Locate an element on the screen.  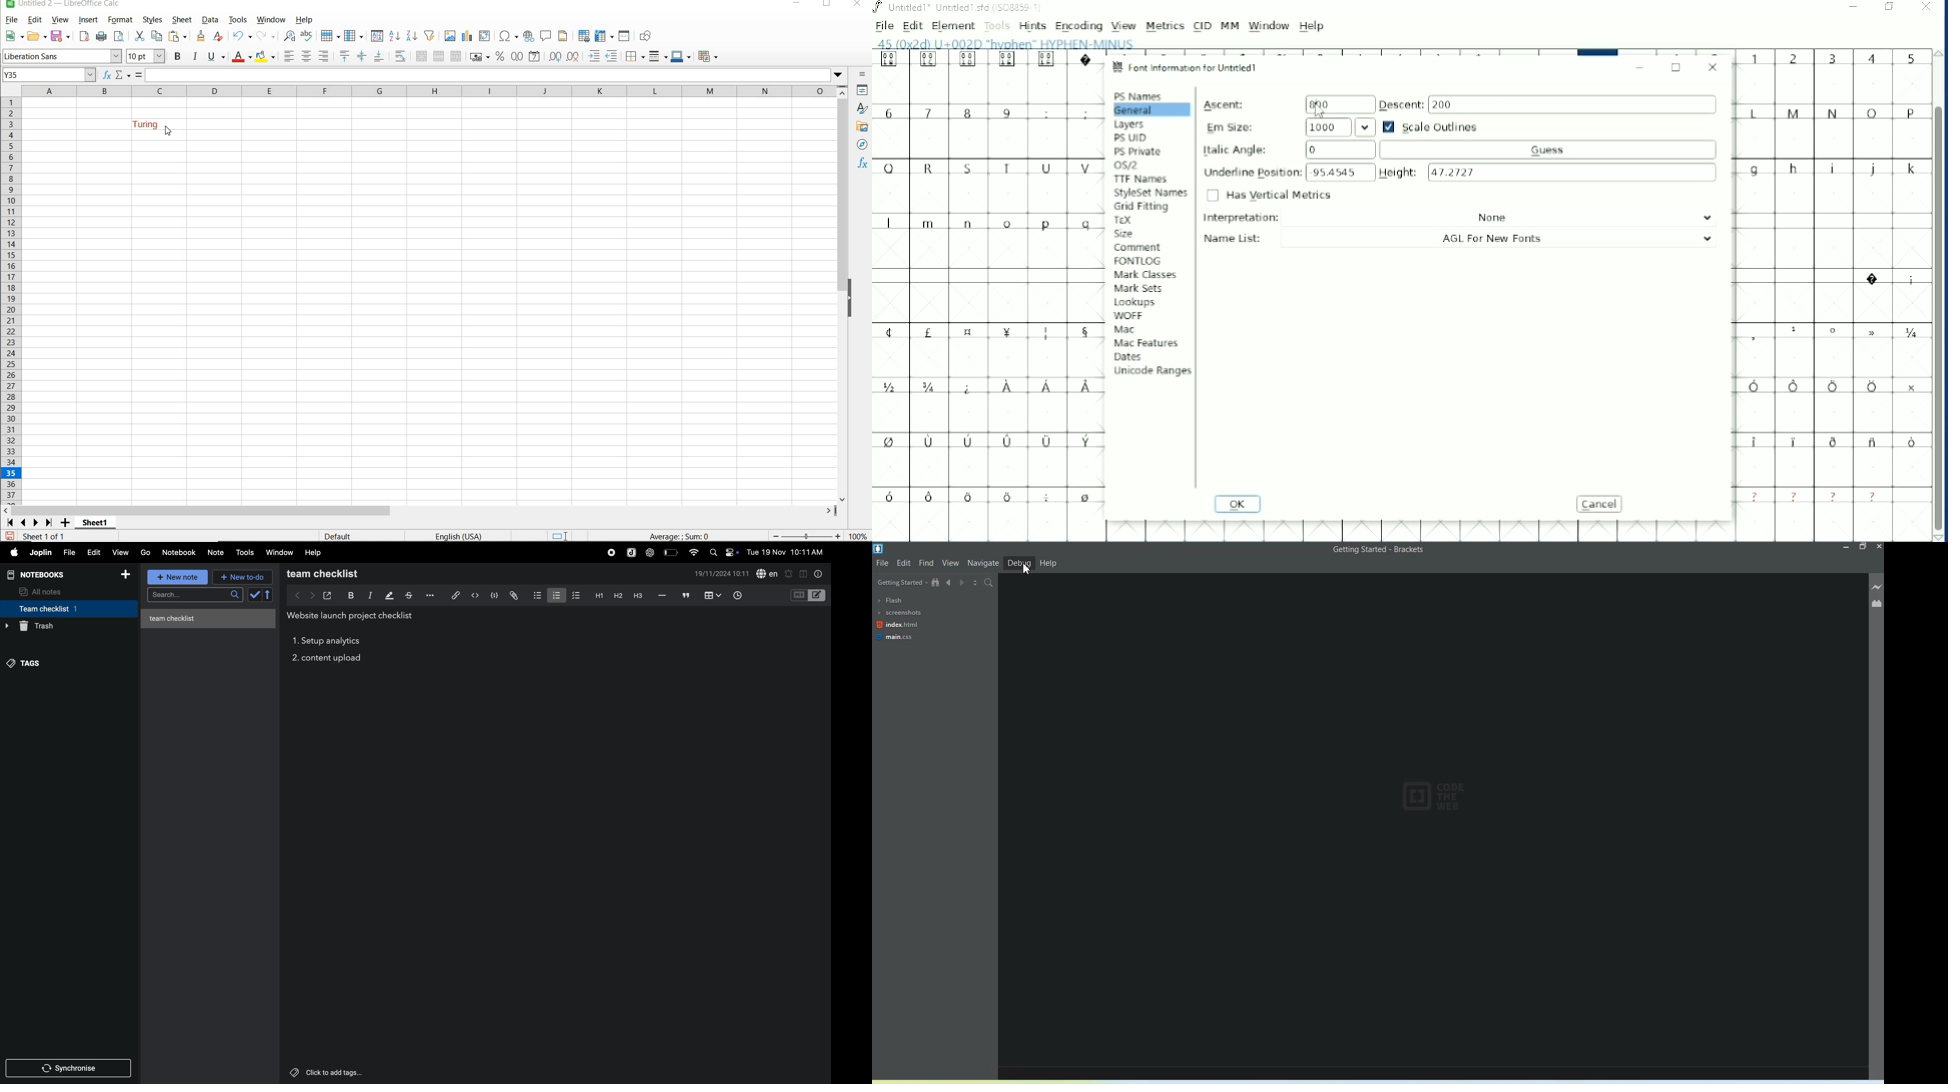
Close is located at coordinates (1926, 9).